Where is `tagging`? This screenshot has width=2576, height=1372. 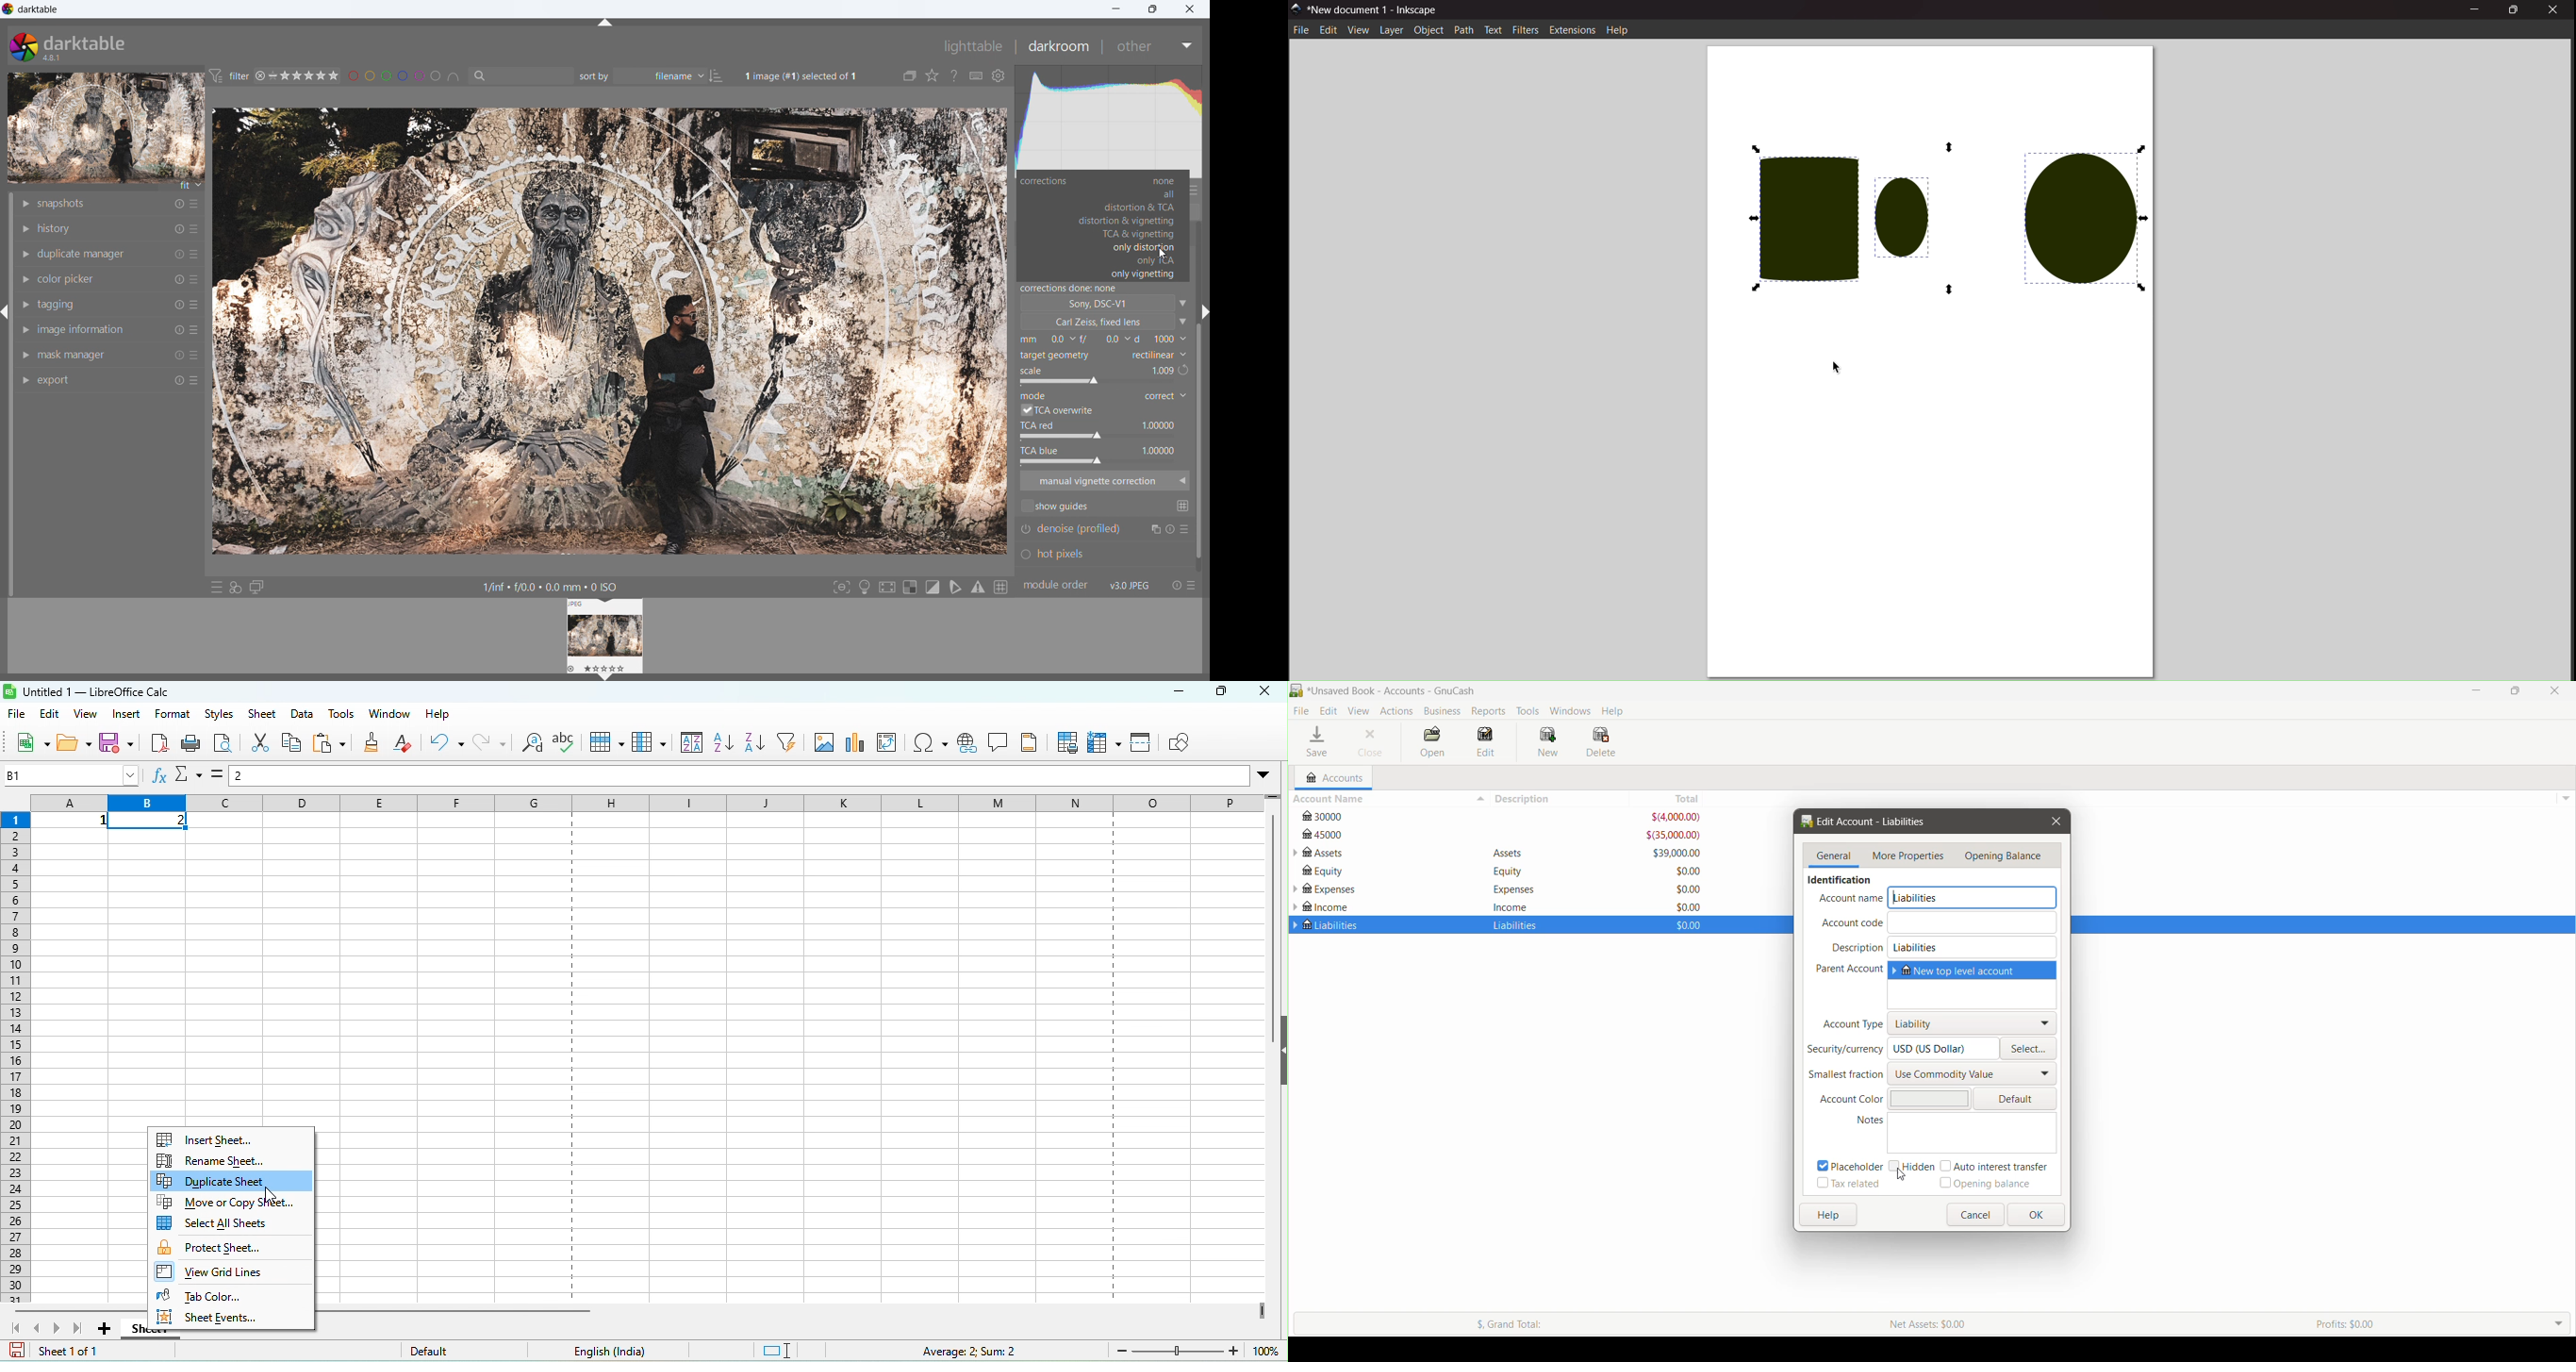 tagging is located at coordinates (59, 305).